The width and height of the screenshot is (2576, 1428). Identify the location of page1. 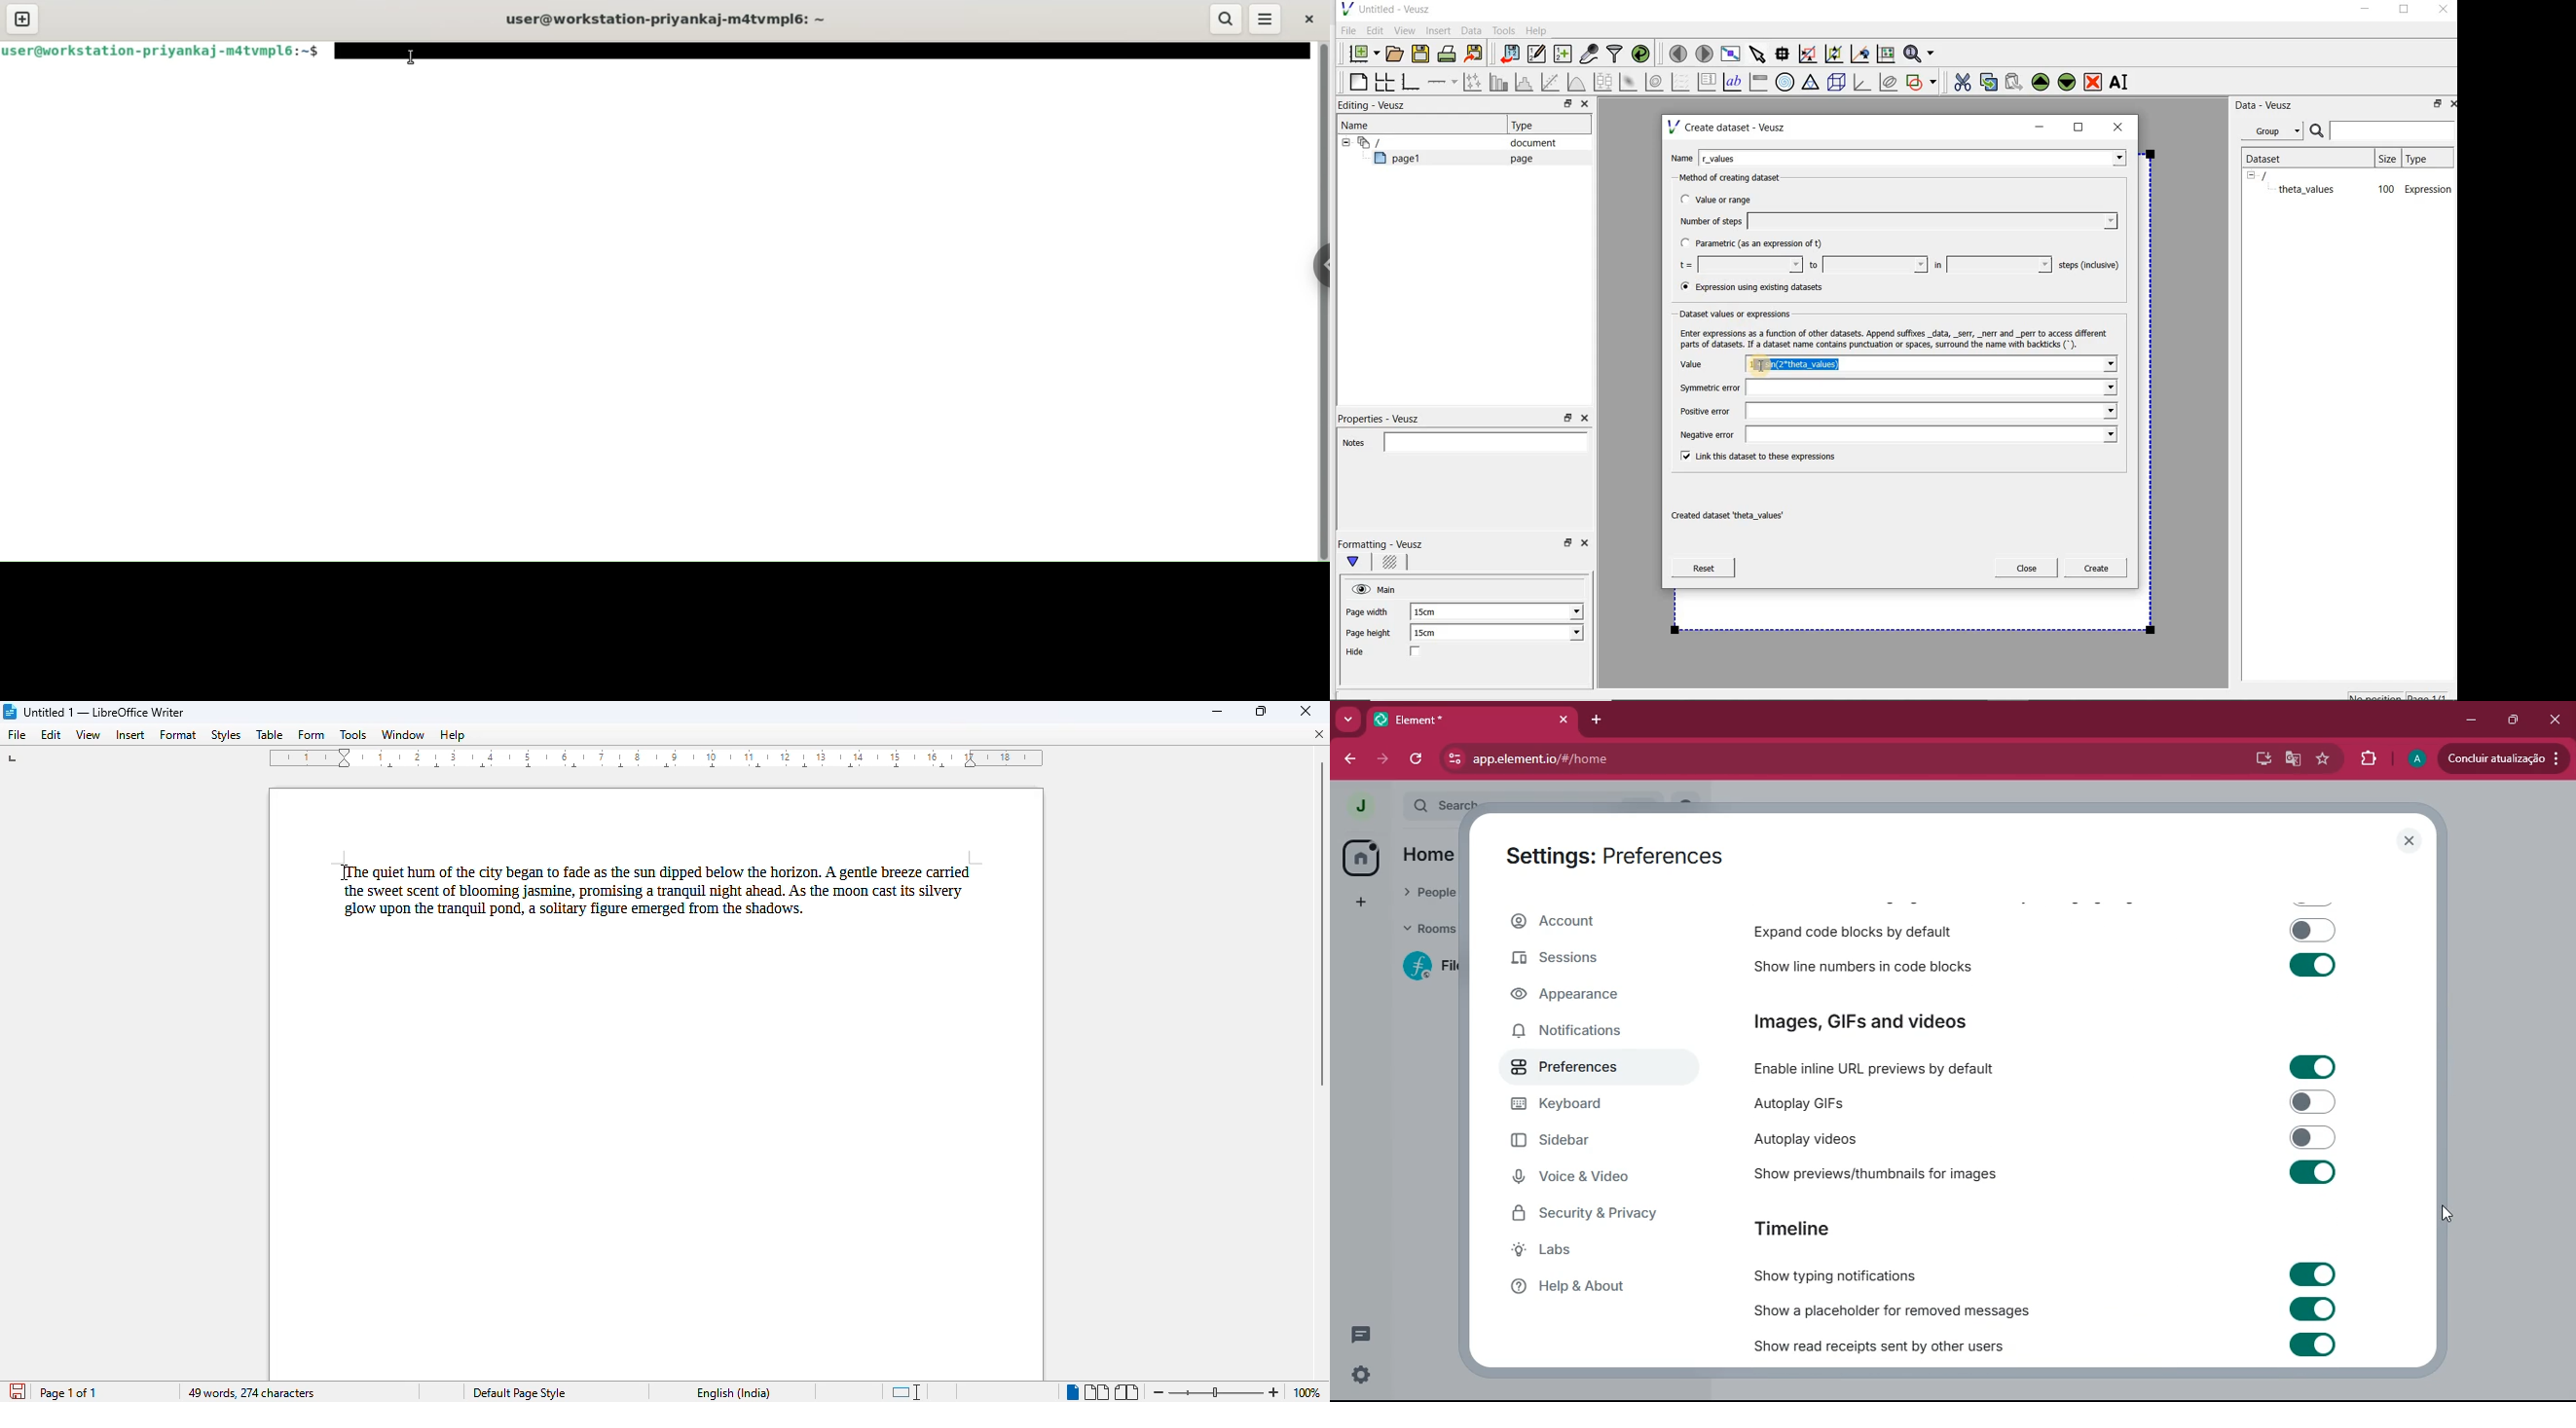
(1403, 160).